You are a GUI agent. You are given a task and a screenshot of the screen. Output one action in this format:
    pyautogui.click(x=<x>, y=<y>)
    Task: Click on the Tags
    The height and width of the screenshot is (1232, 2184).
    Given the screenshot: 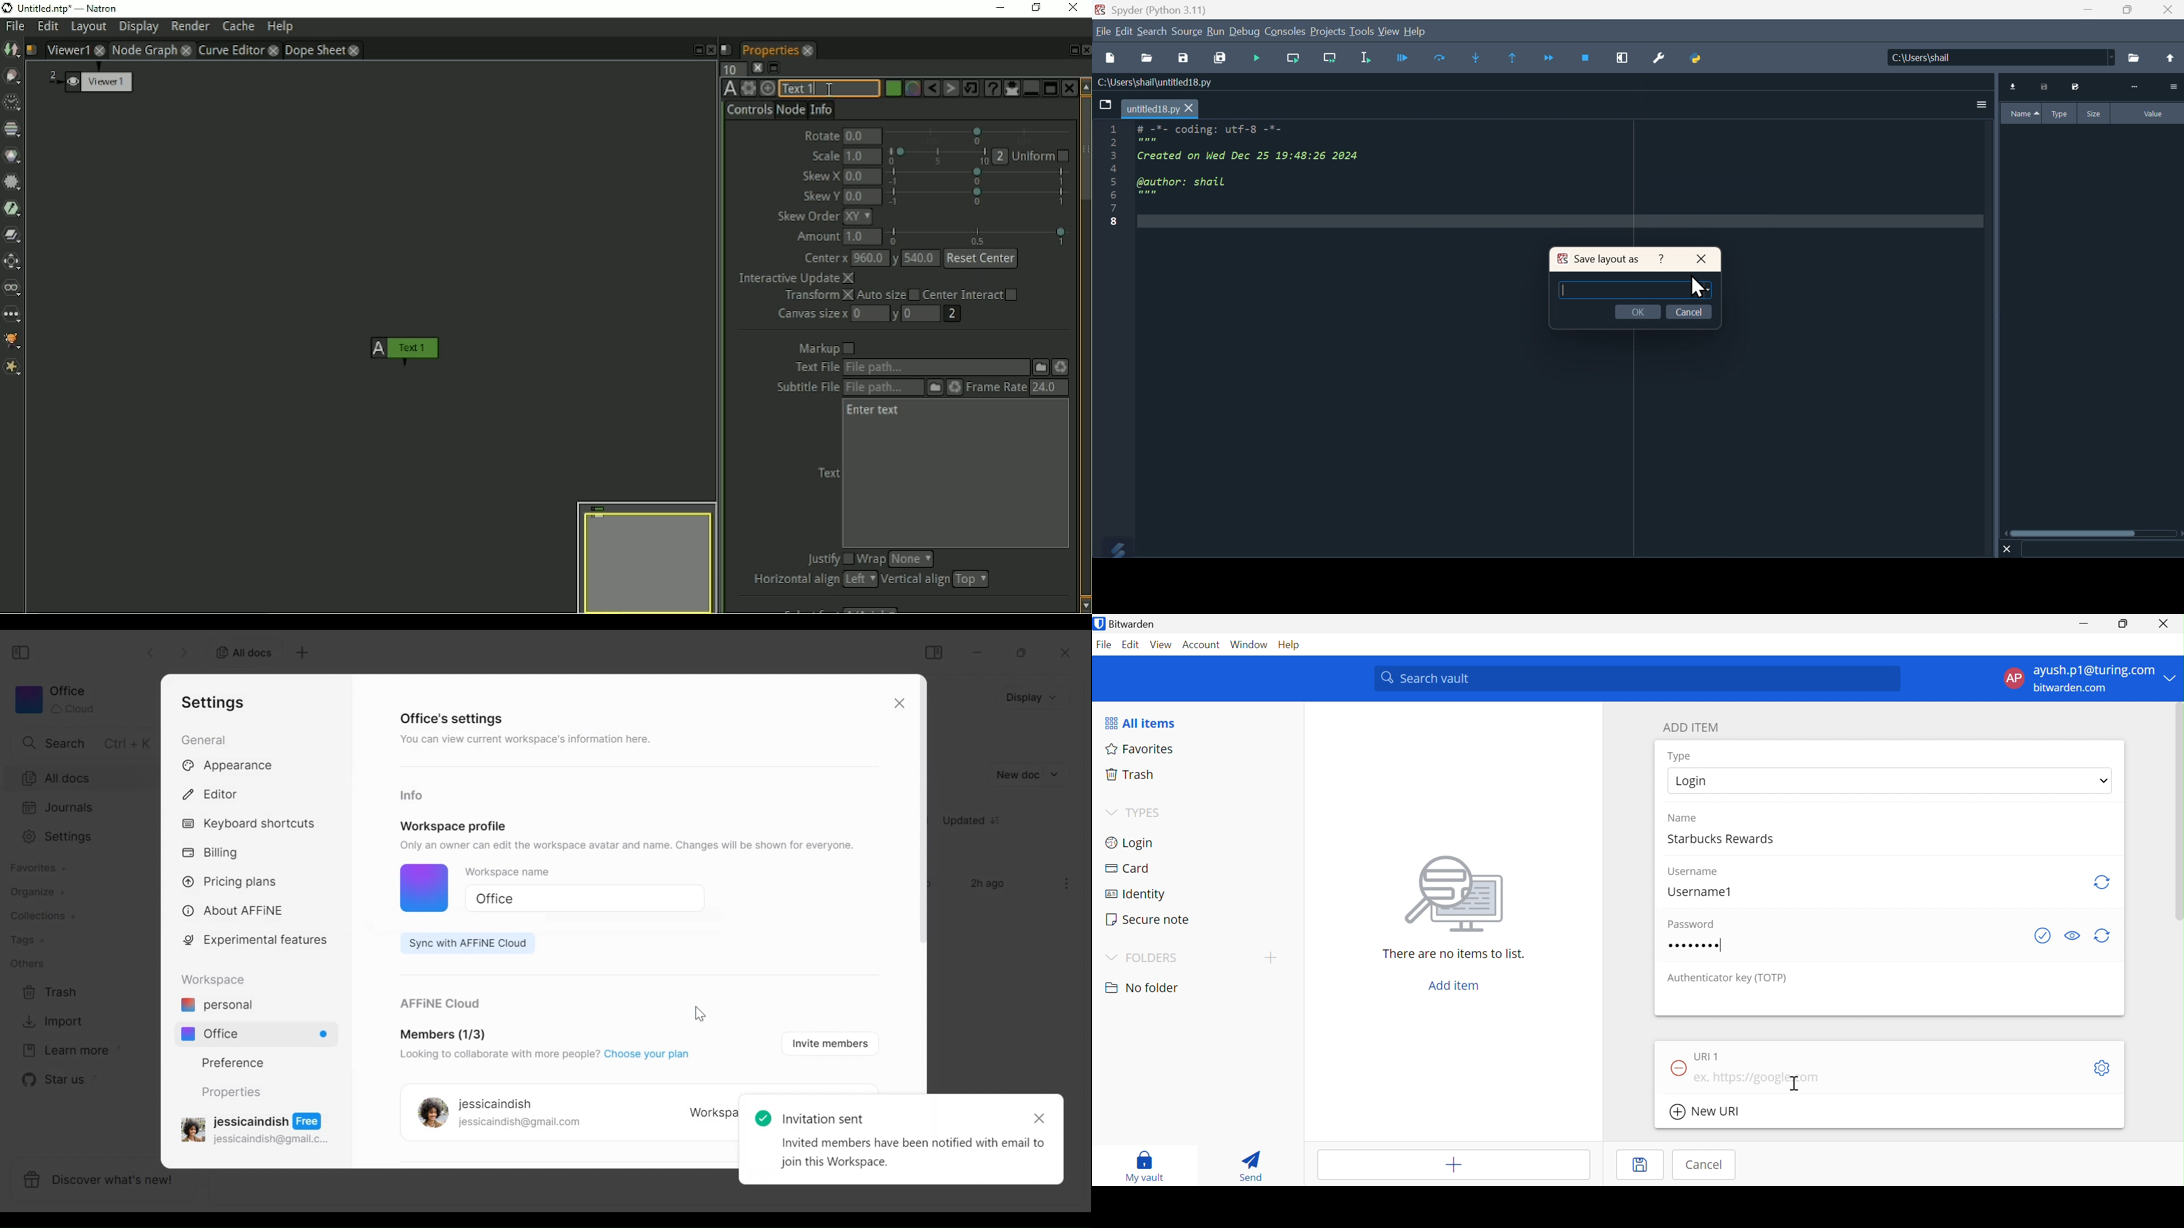 What is the action you would take?
    pyautogui.click(x=27, y=941)
    